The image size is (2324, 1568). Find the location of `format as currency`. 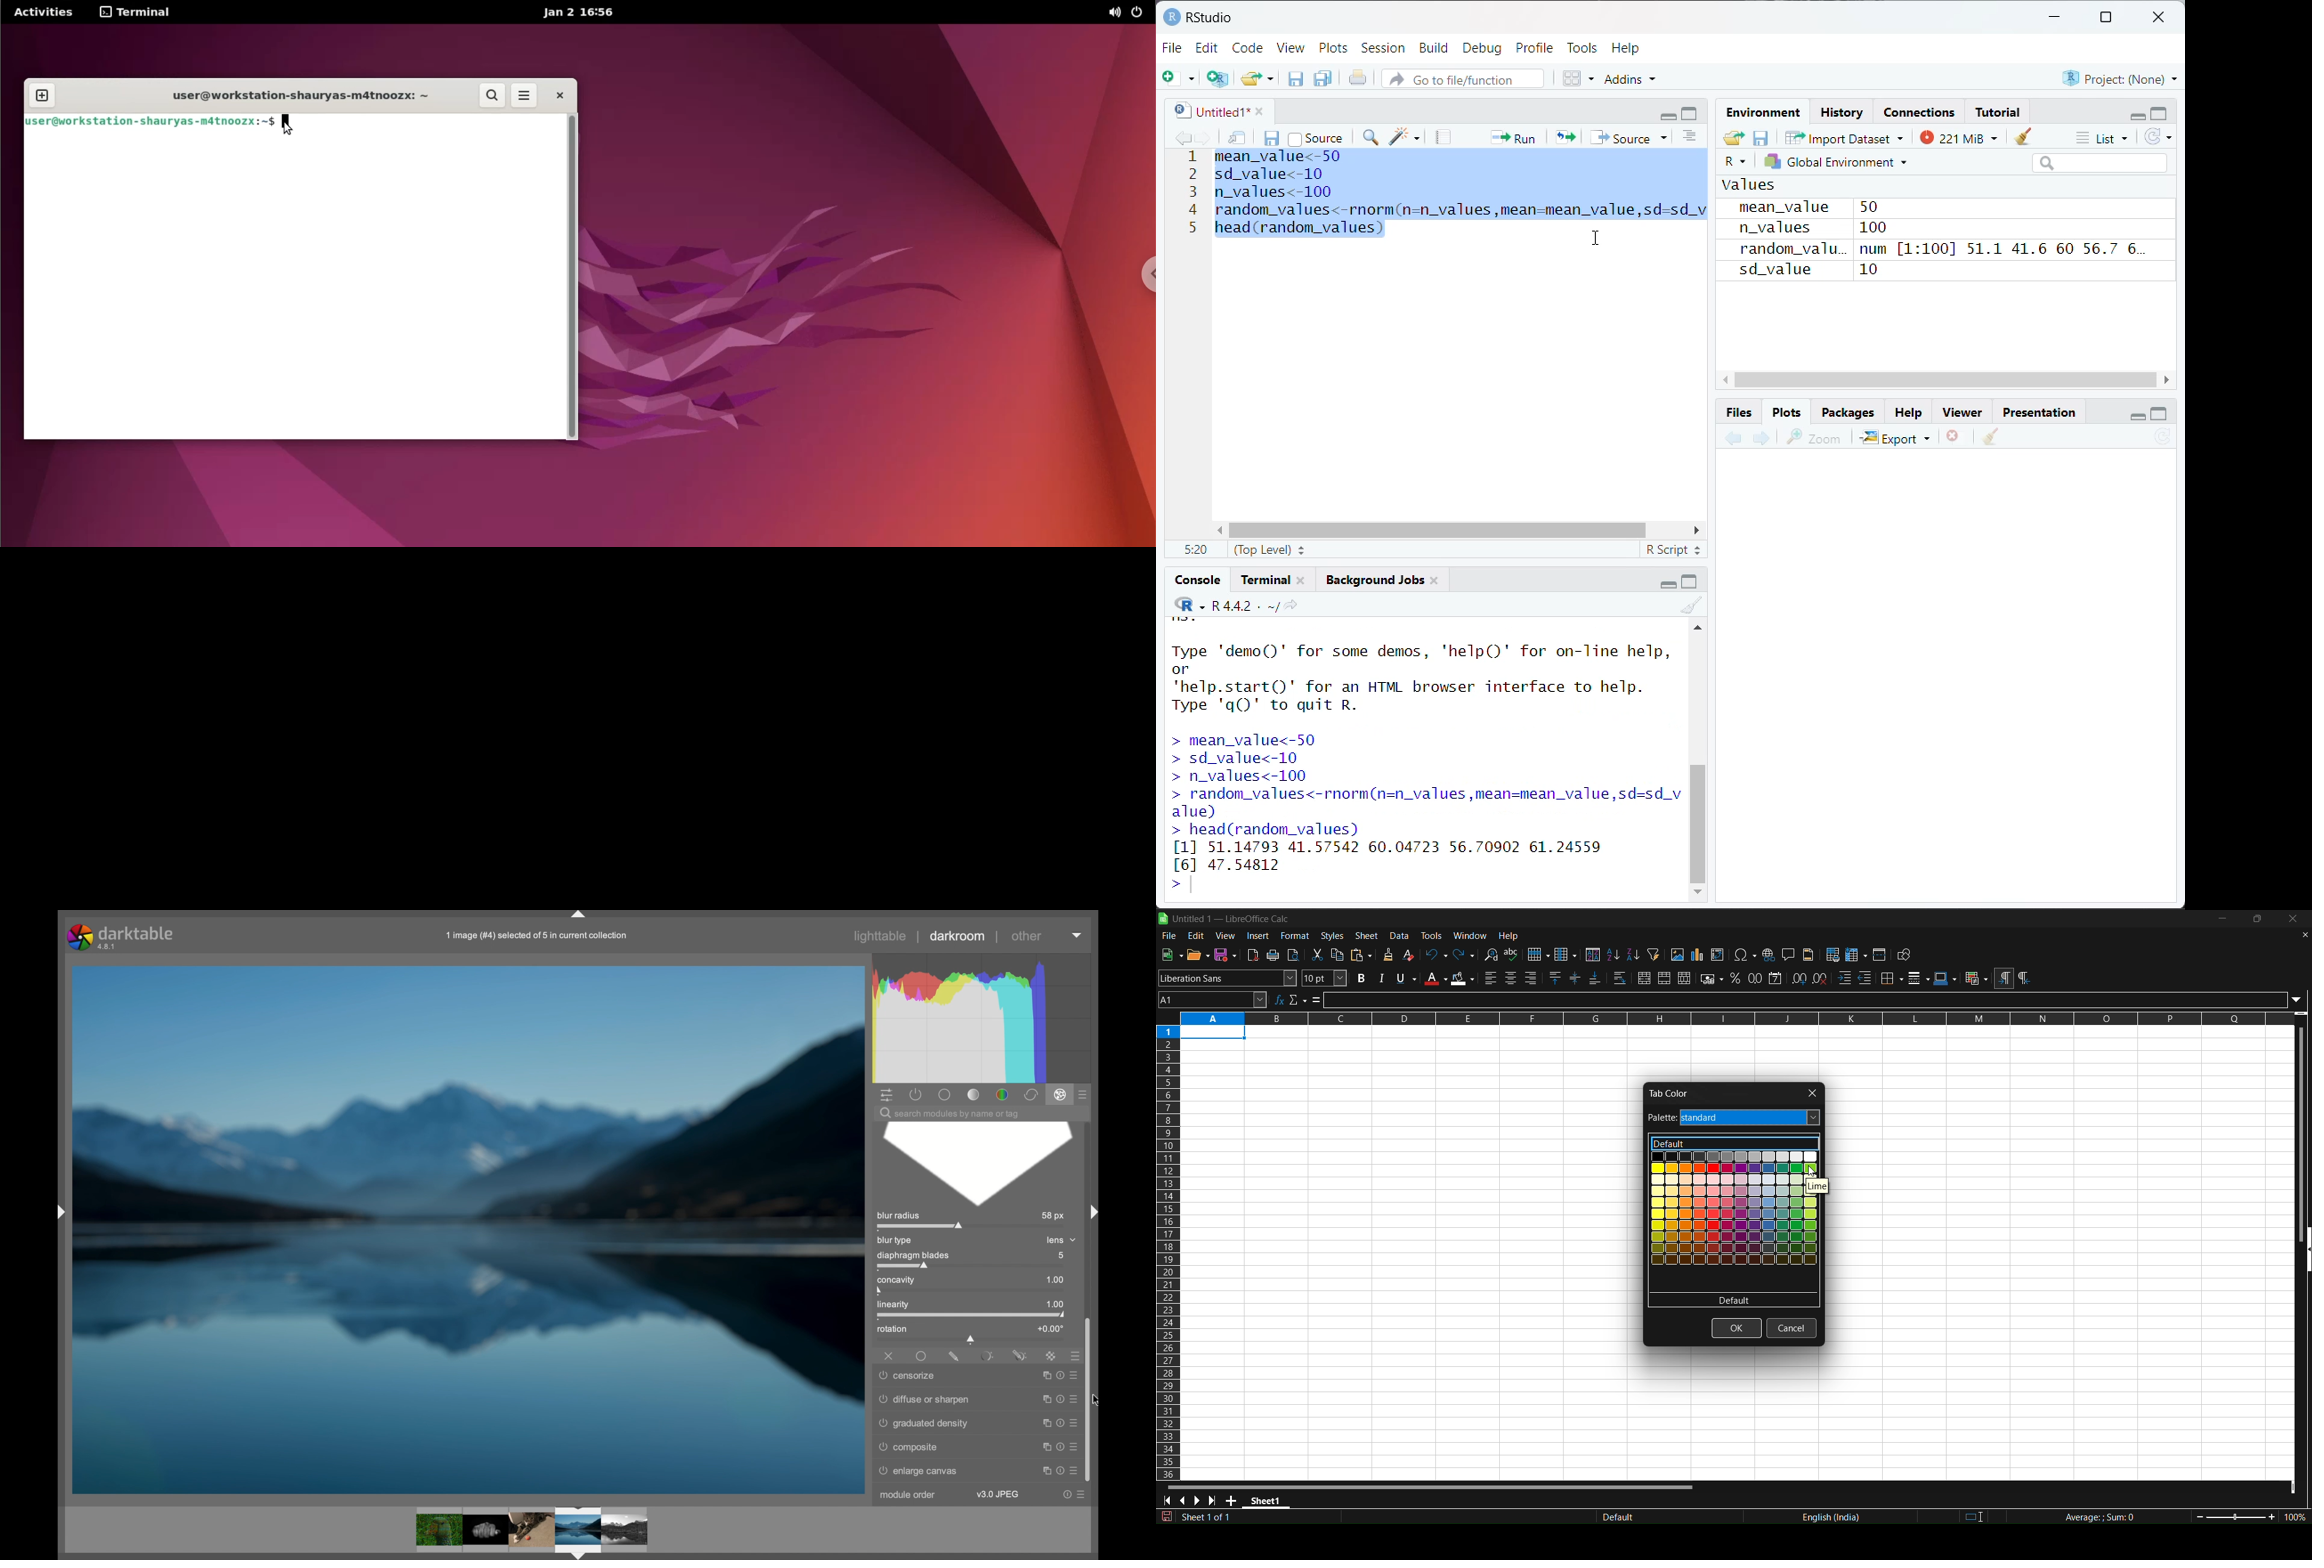

format as currency is located at coordinates (1712, 979).